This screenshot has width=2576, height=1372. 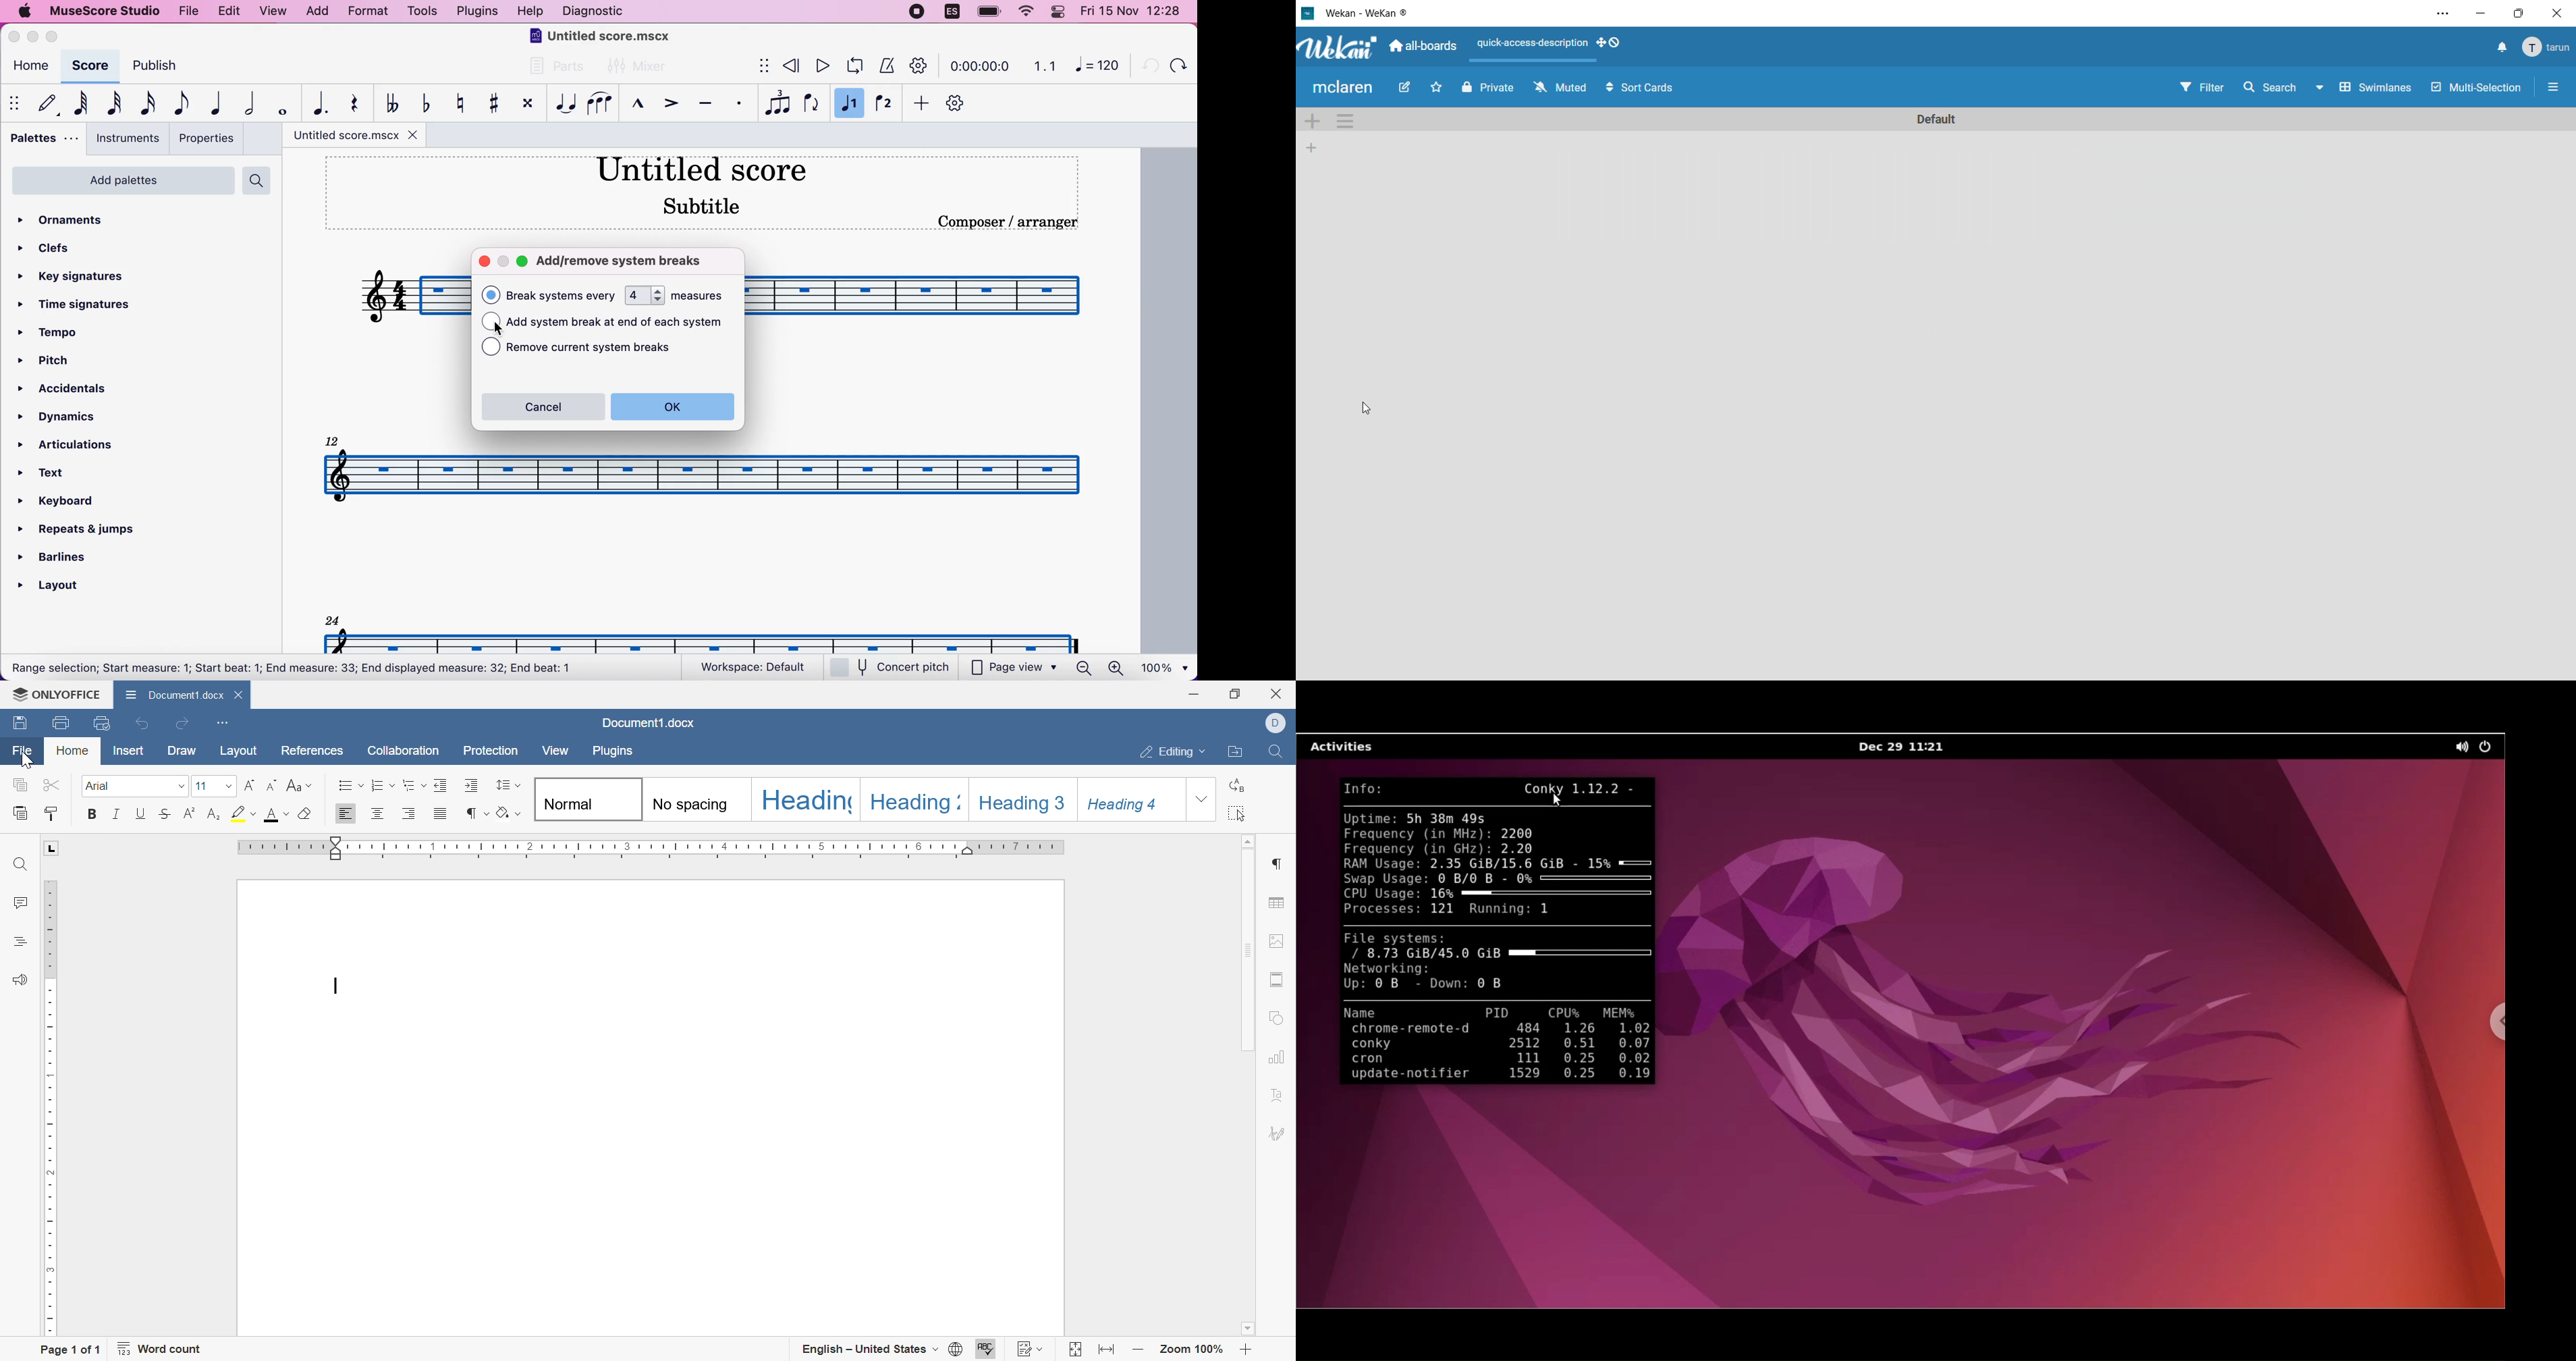 I want to click on file, so click(x=24, y=753).